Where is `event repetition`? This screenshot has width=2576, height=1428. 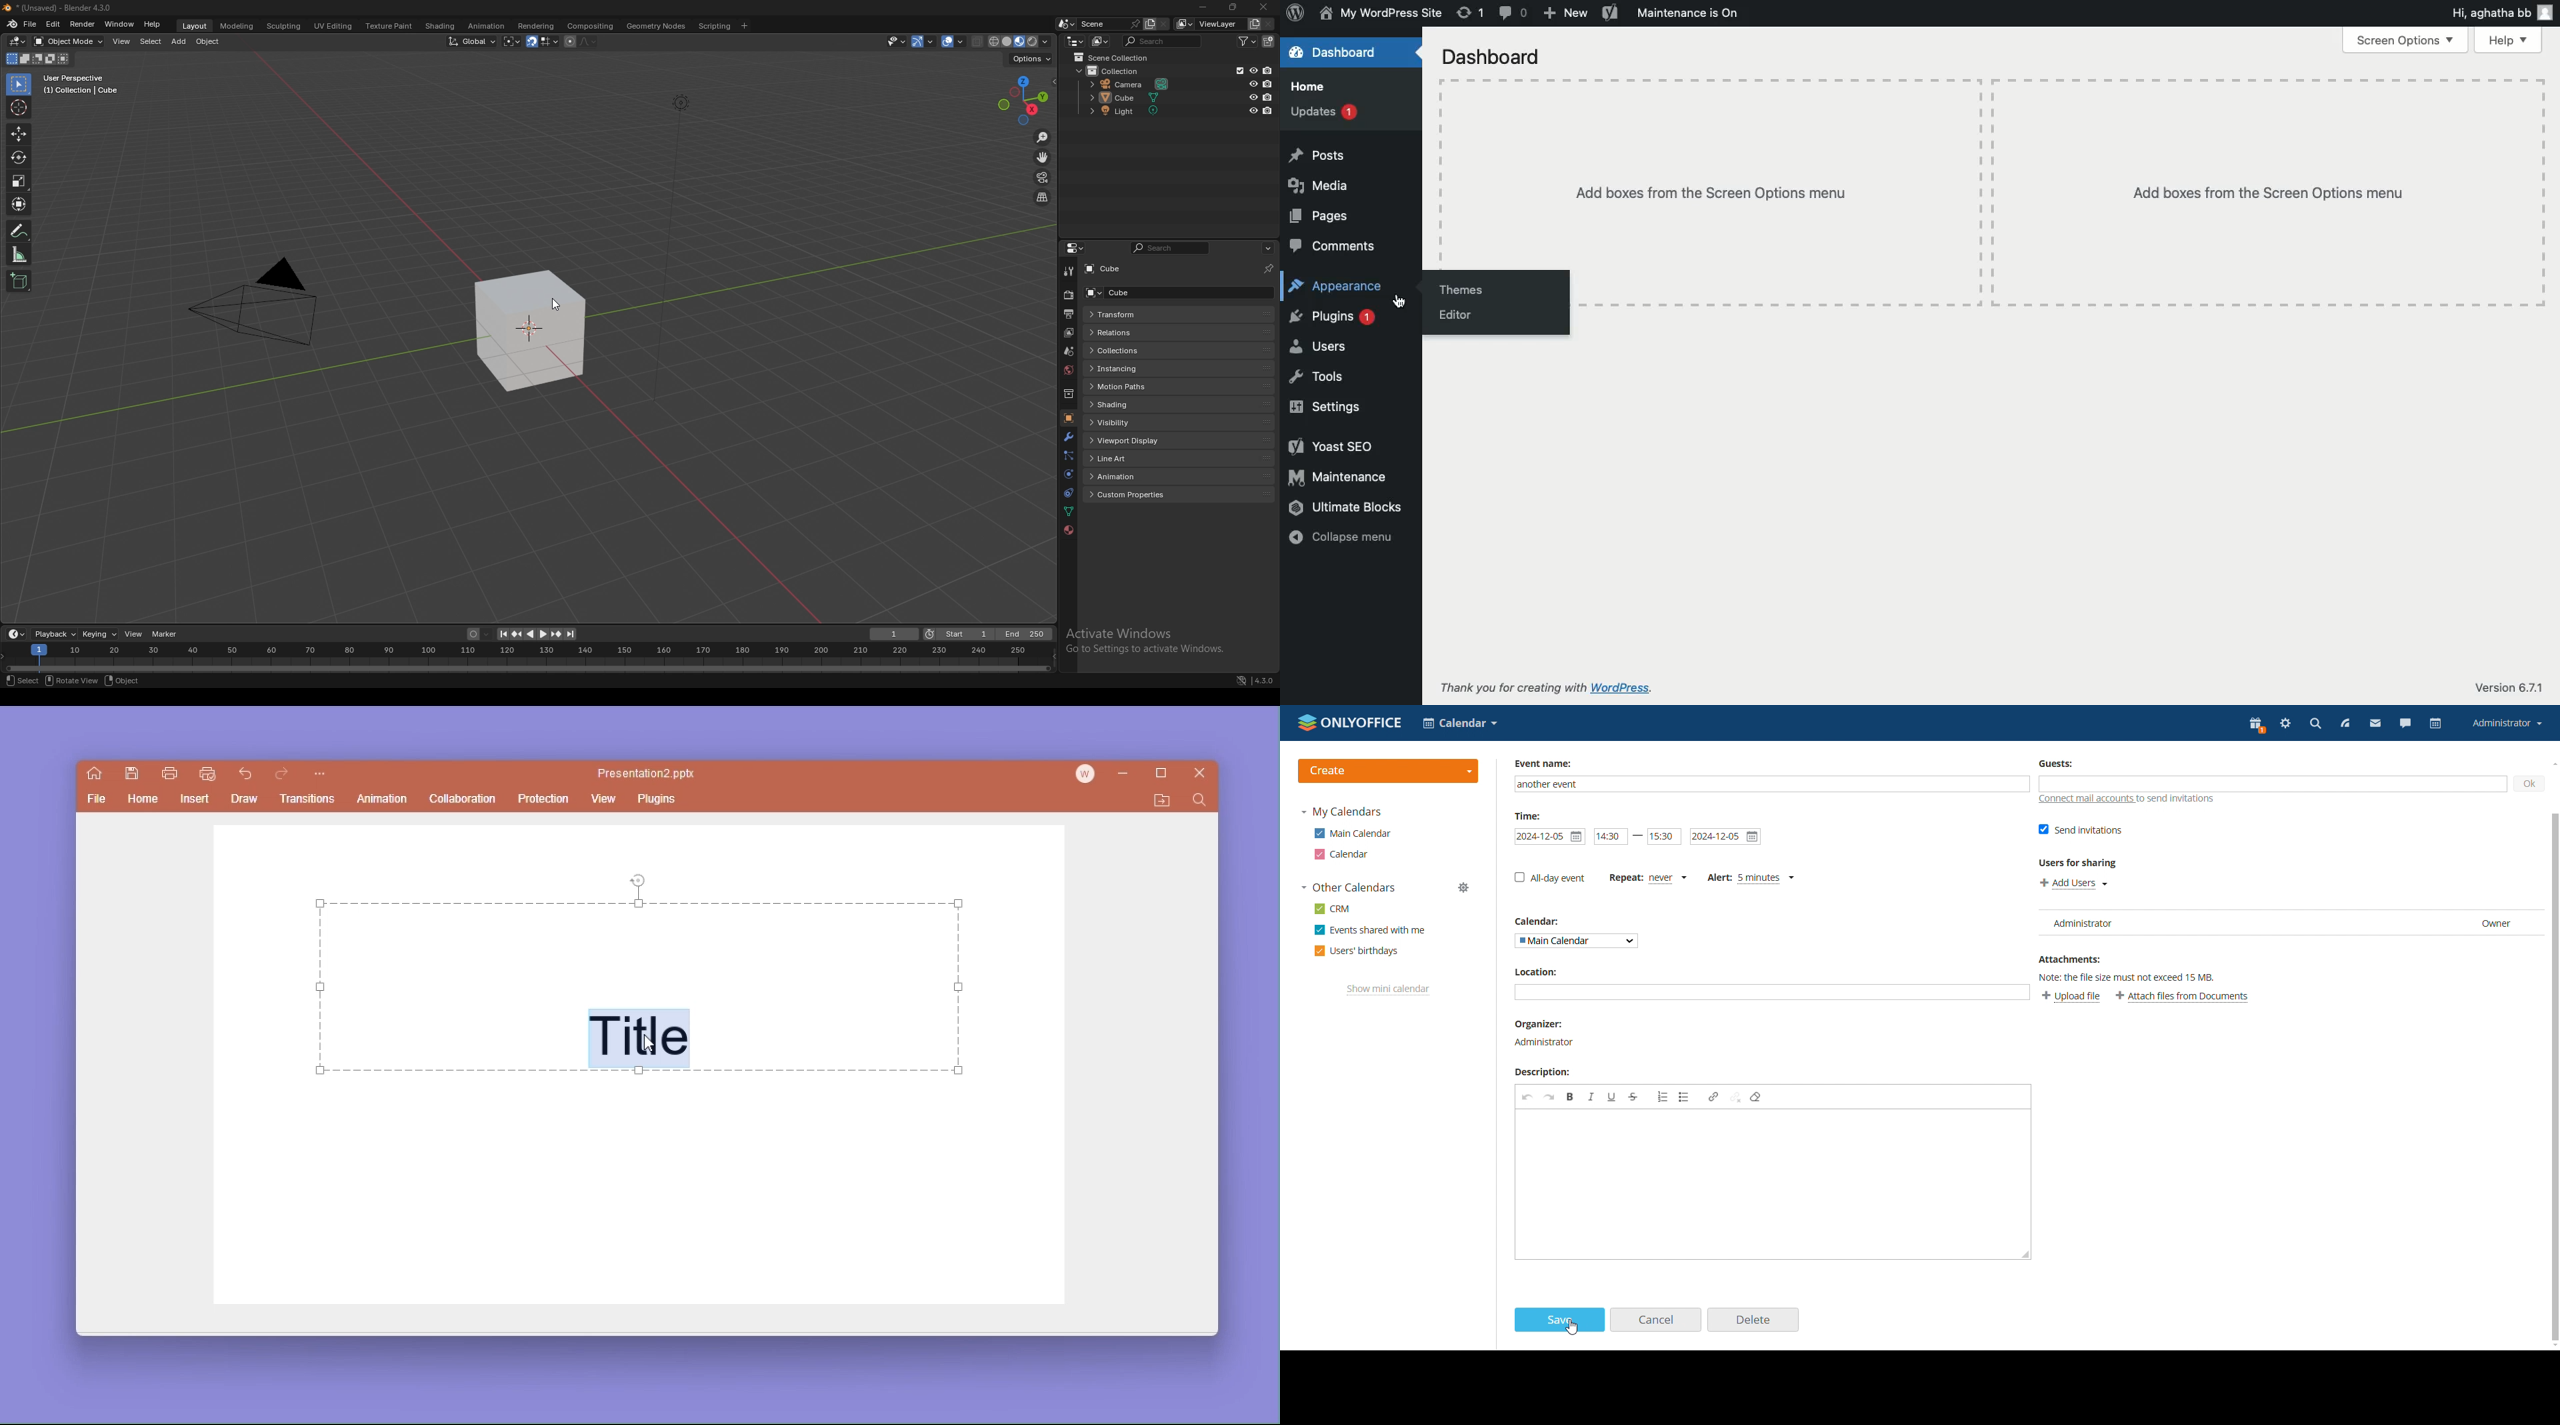
event repetition is located at coordinates (1649, 878).